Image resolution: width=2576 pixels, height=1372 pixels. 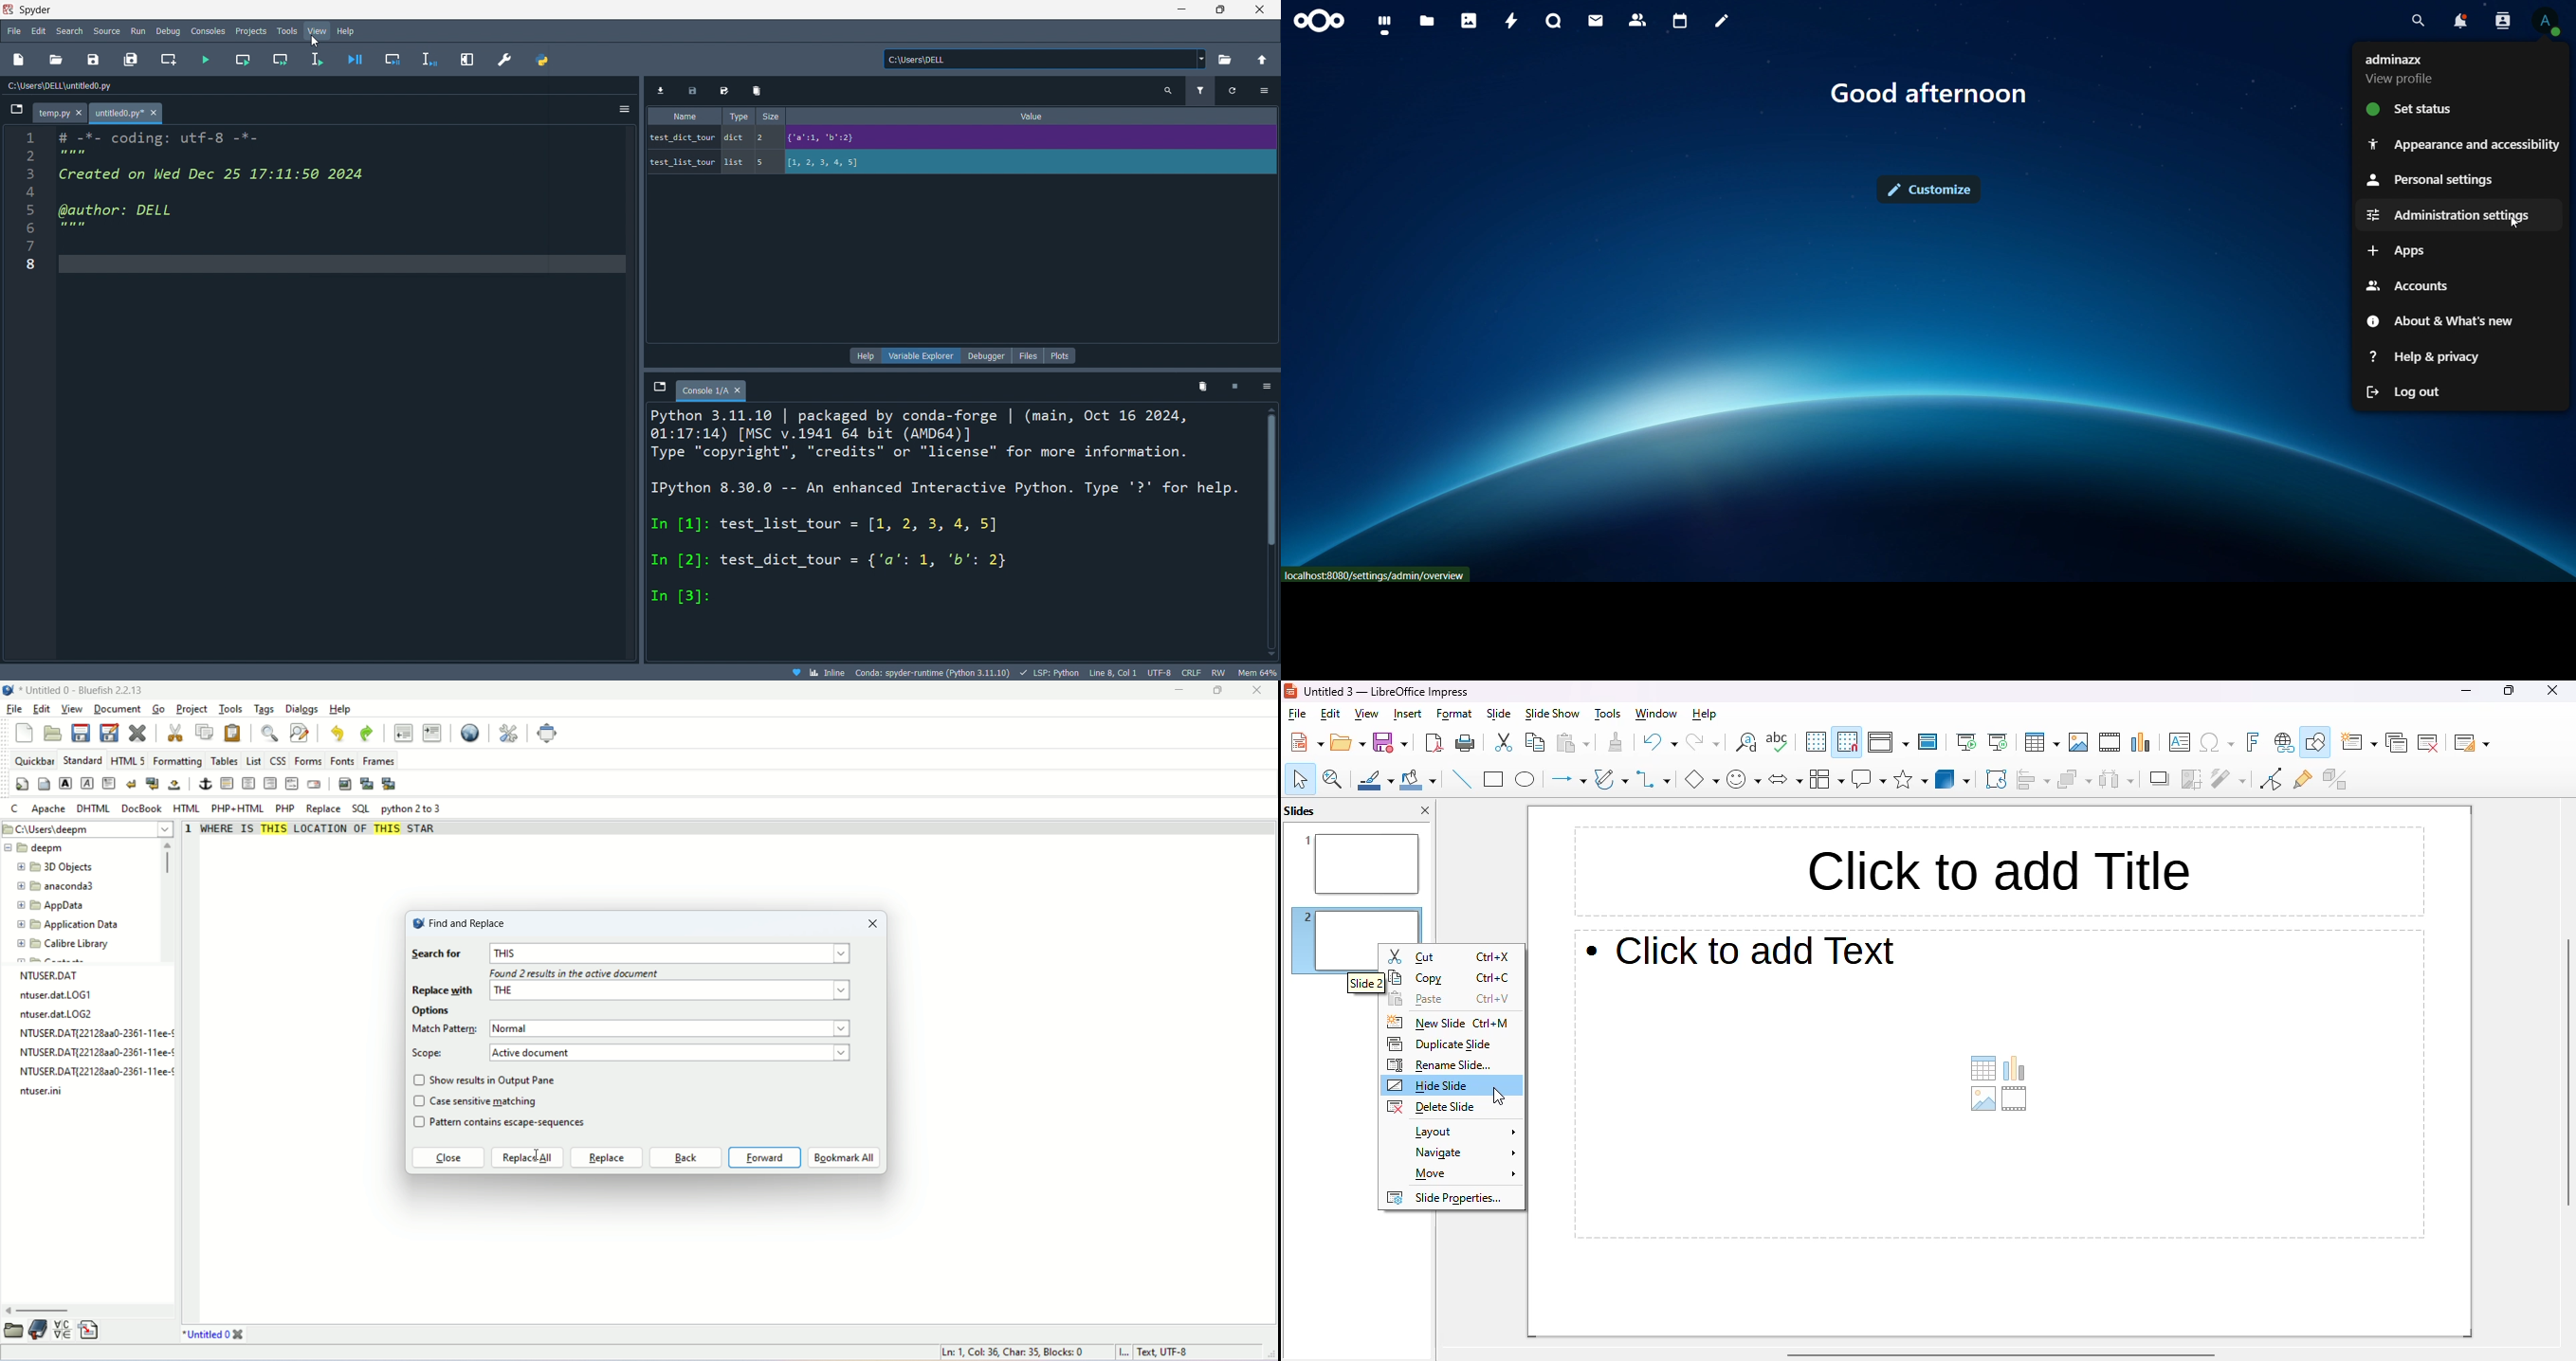 I want to click on rename slide, so click(x=1439, y=1065).